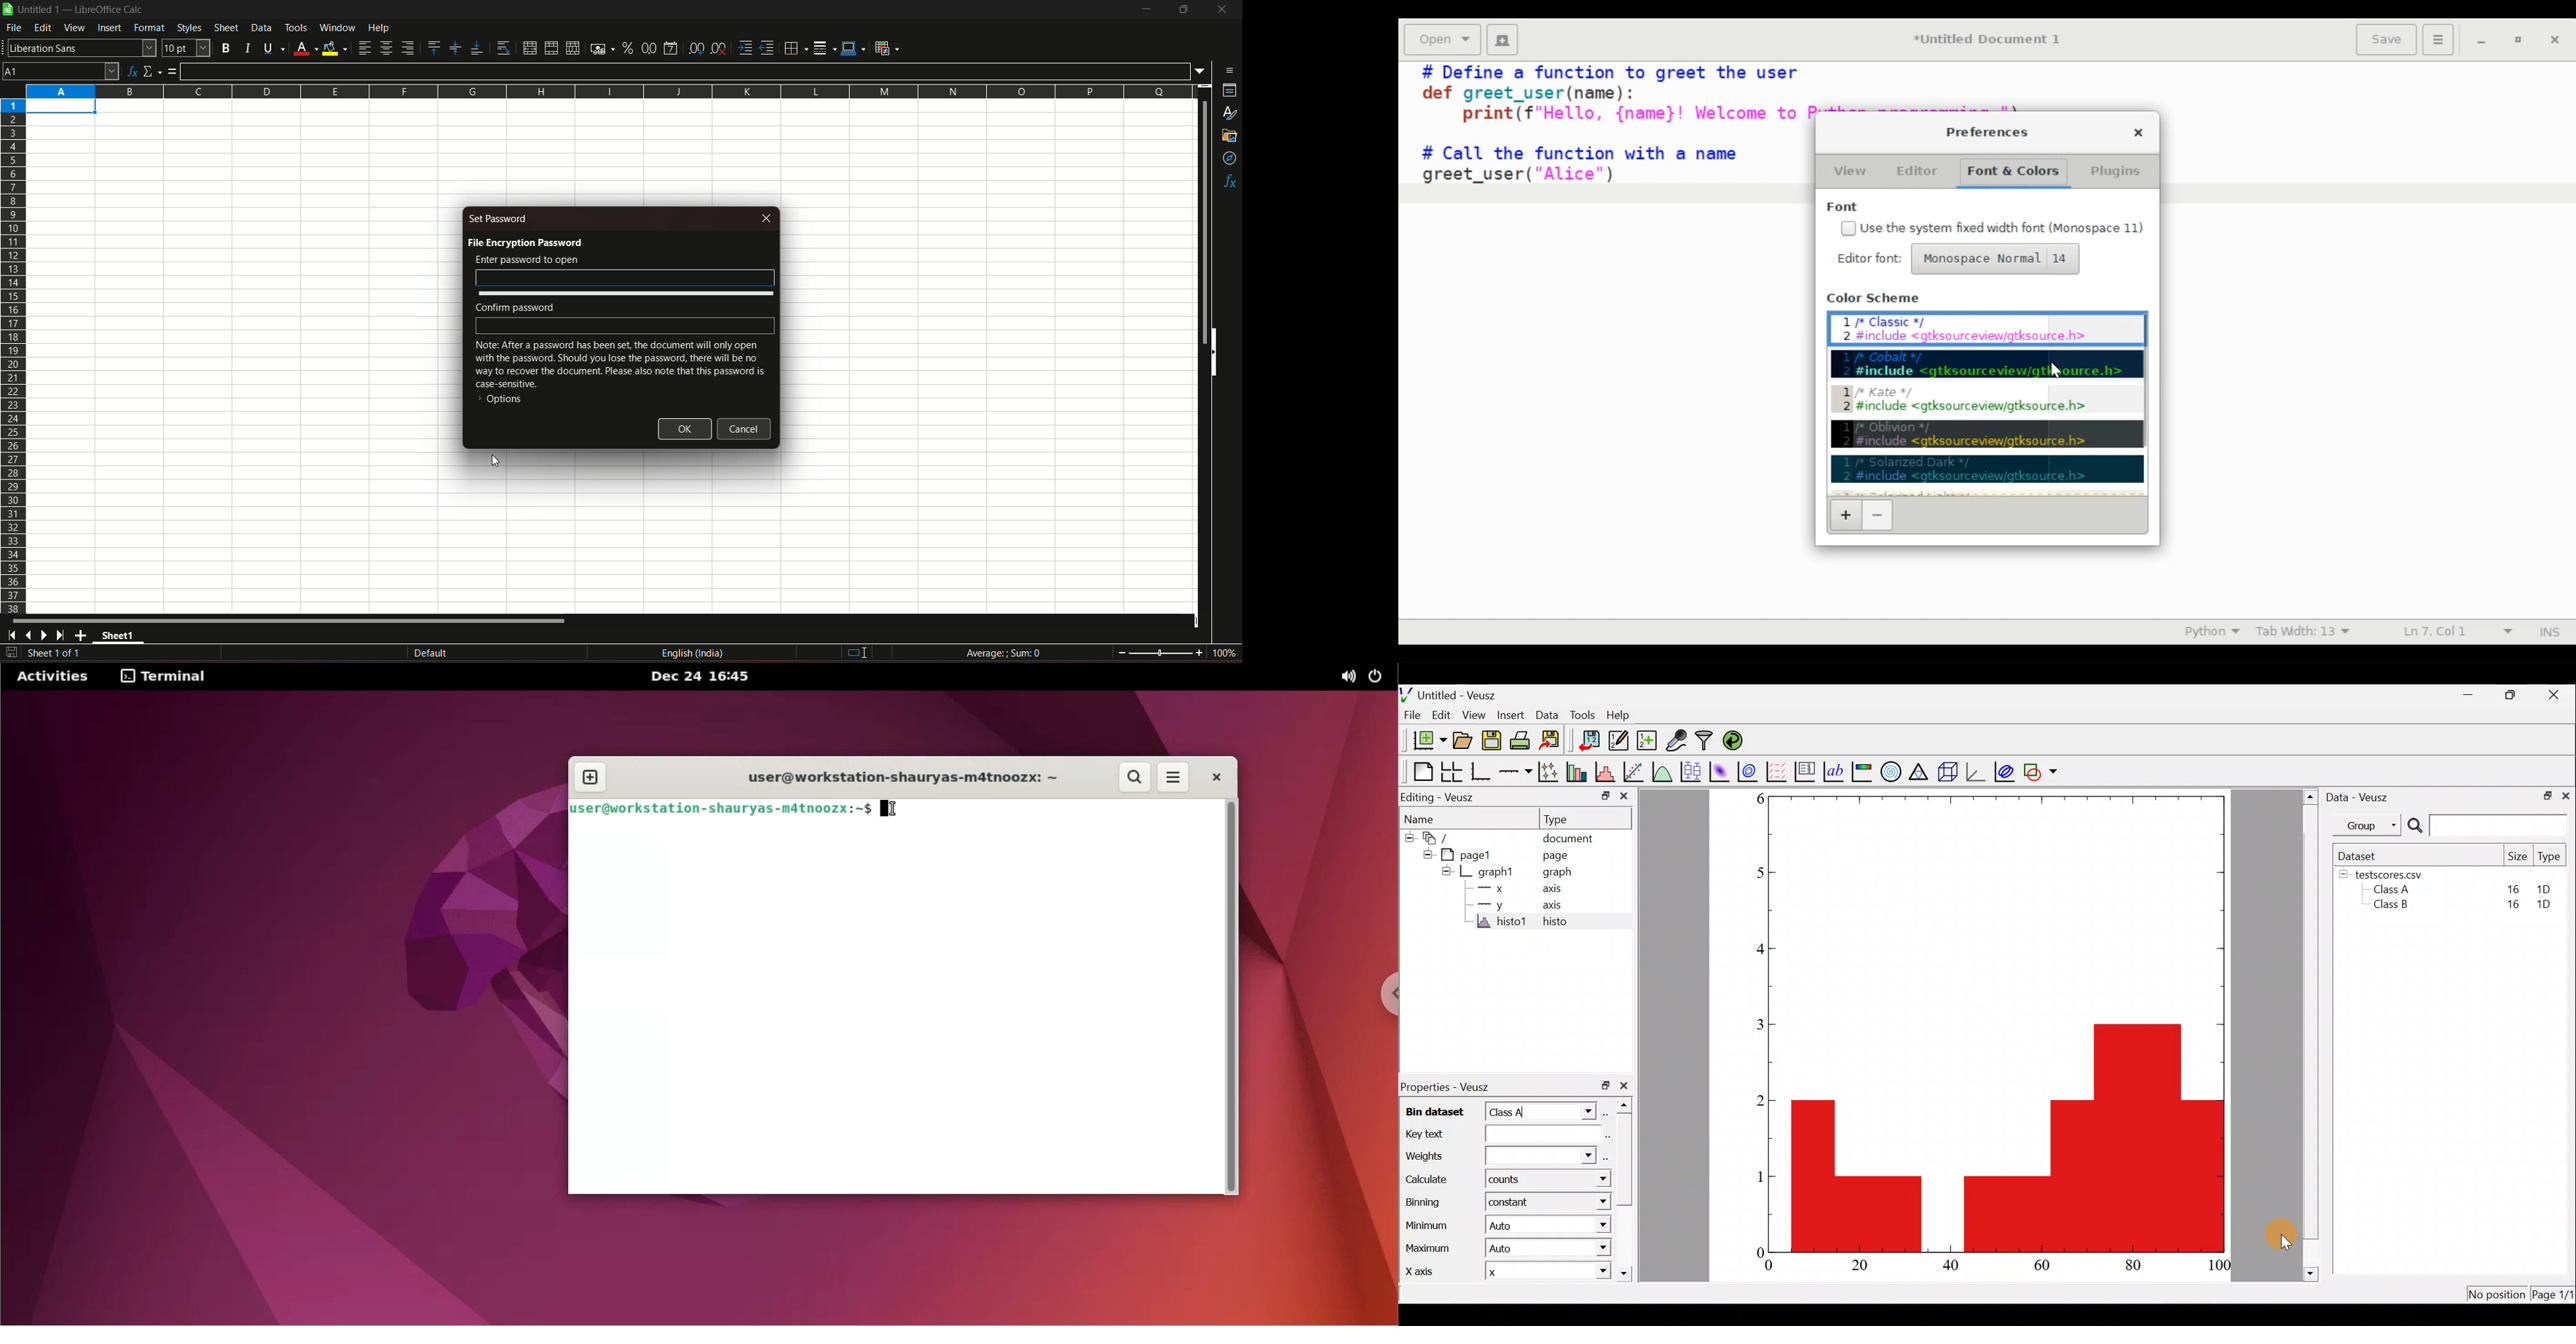  I want to click on data, so click(261, 28).